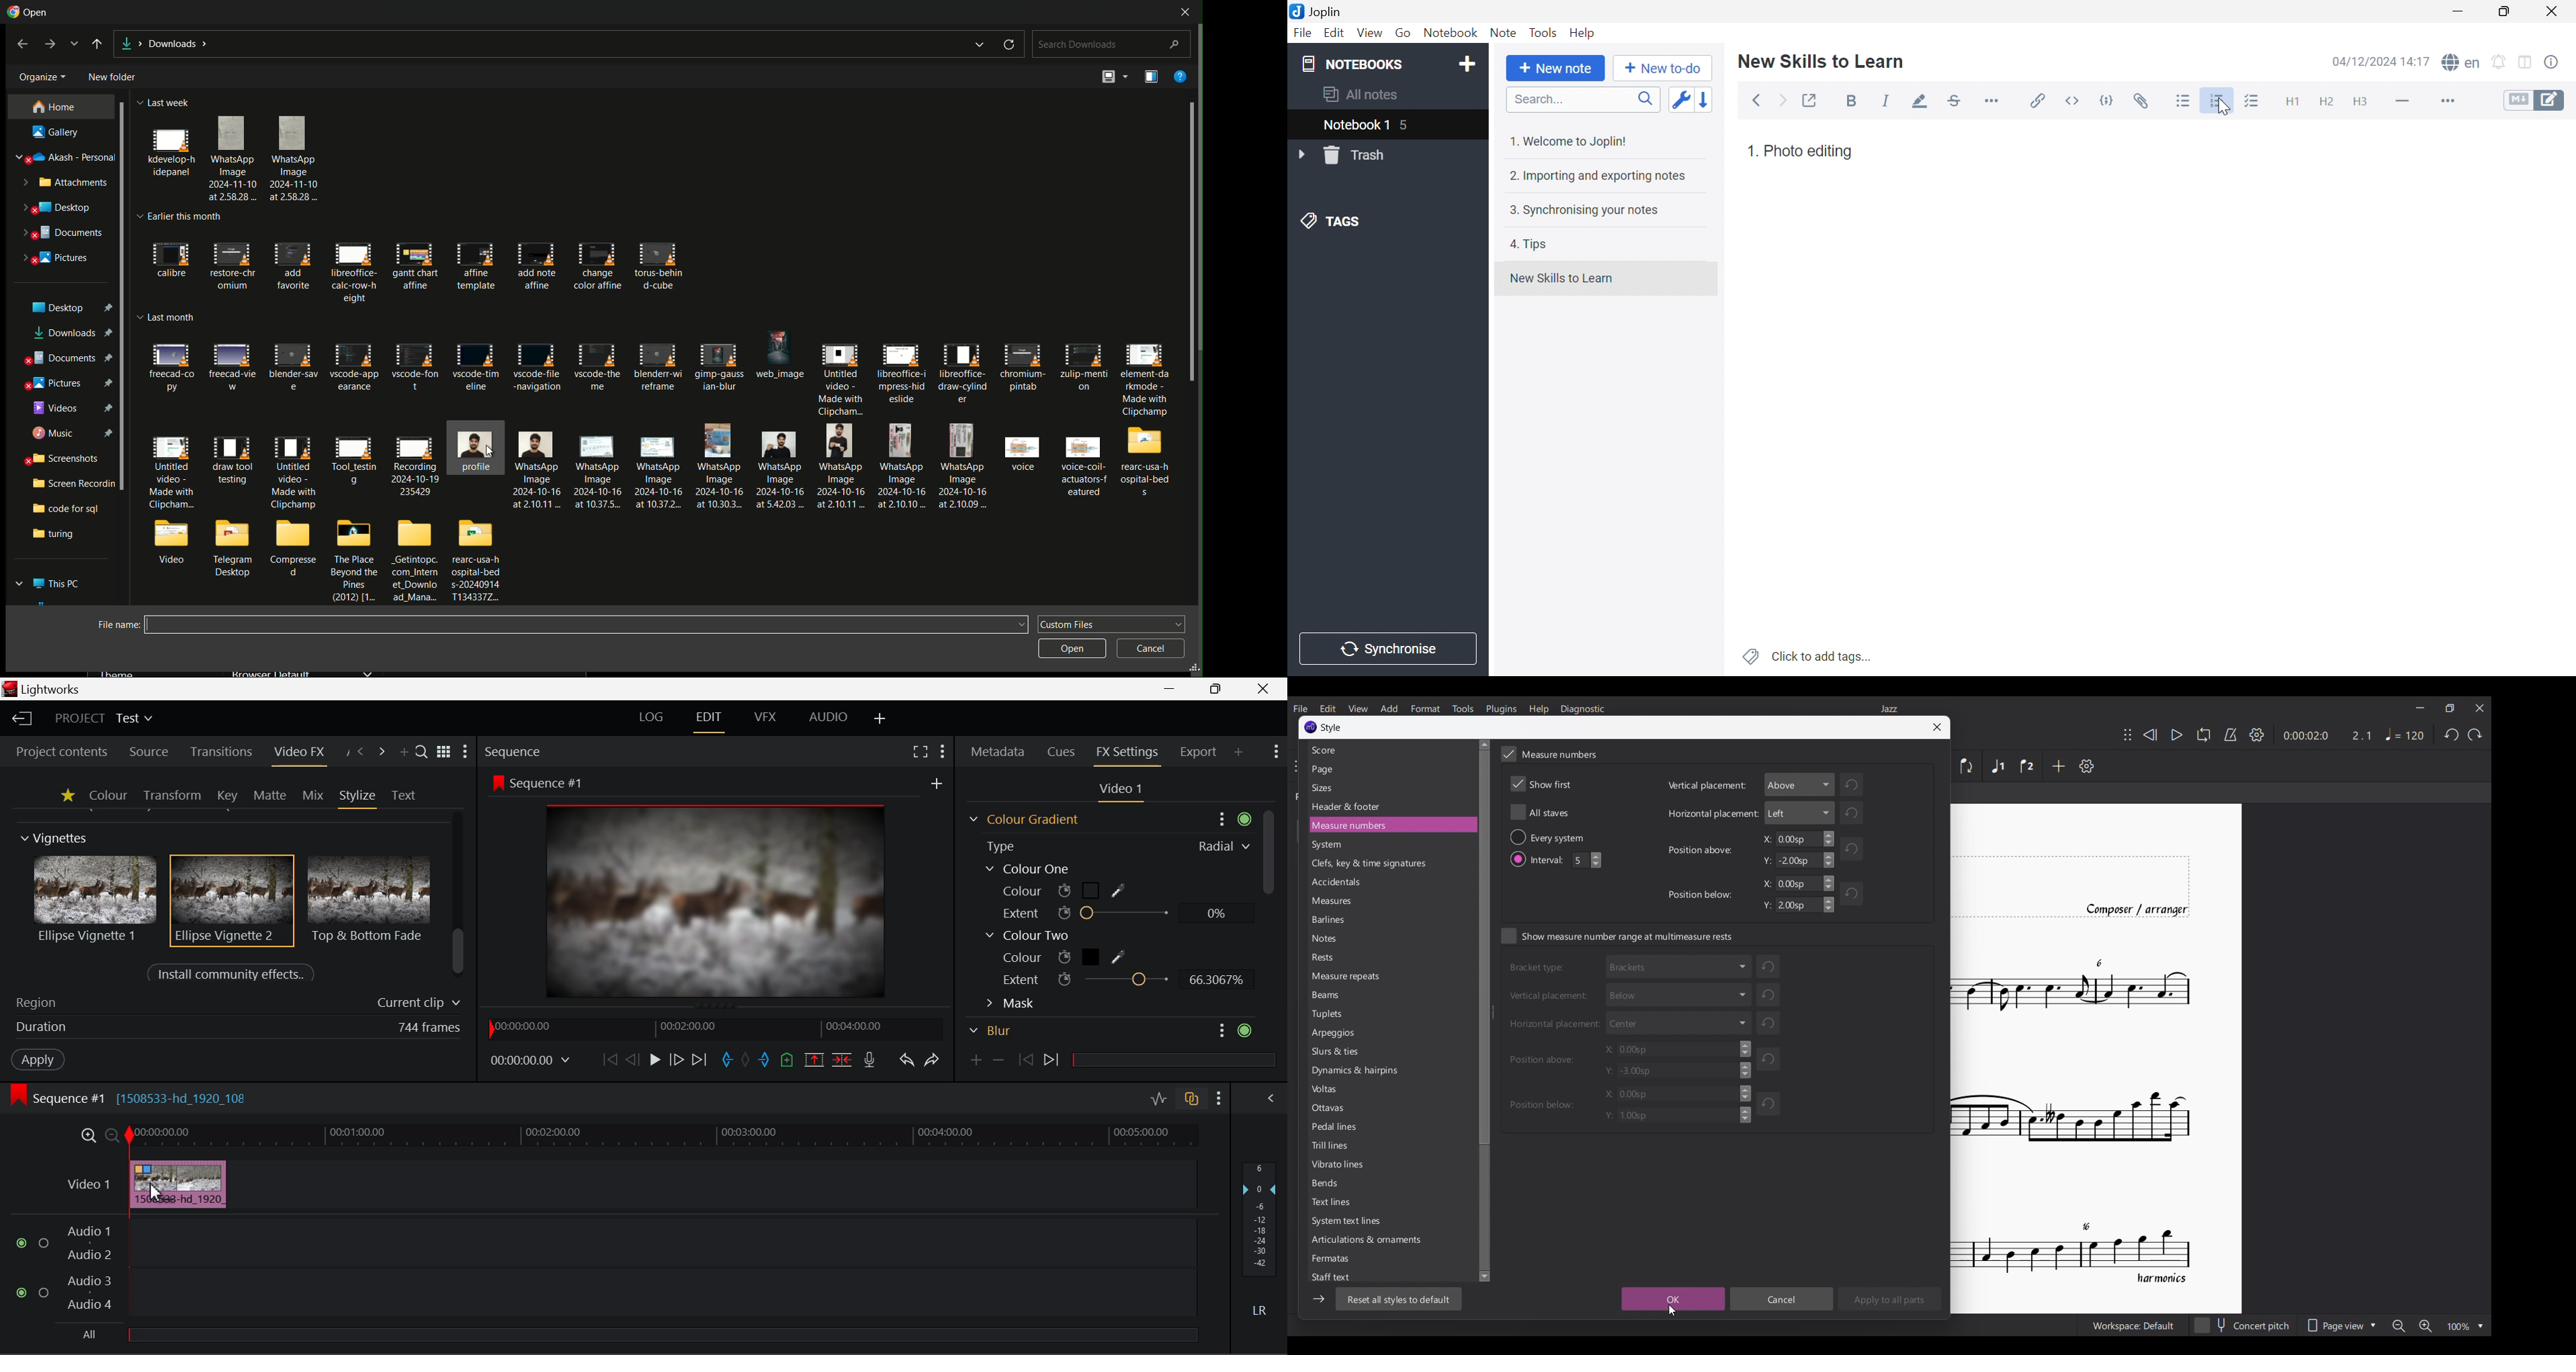  Describe the element at coordinates (1485, 1009) in the screenshot. I see `Vertical slide bar` at that location.